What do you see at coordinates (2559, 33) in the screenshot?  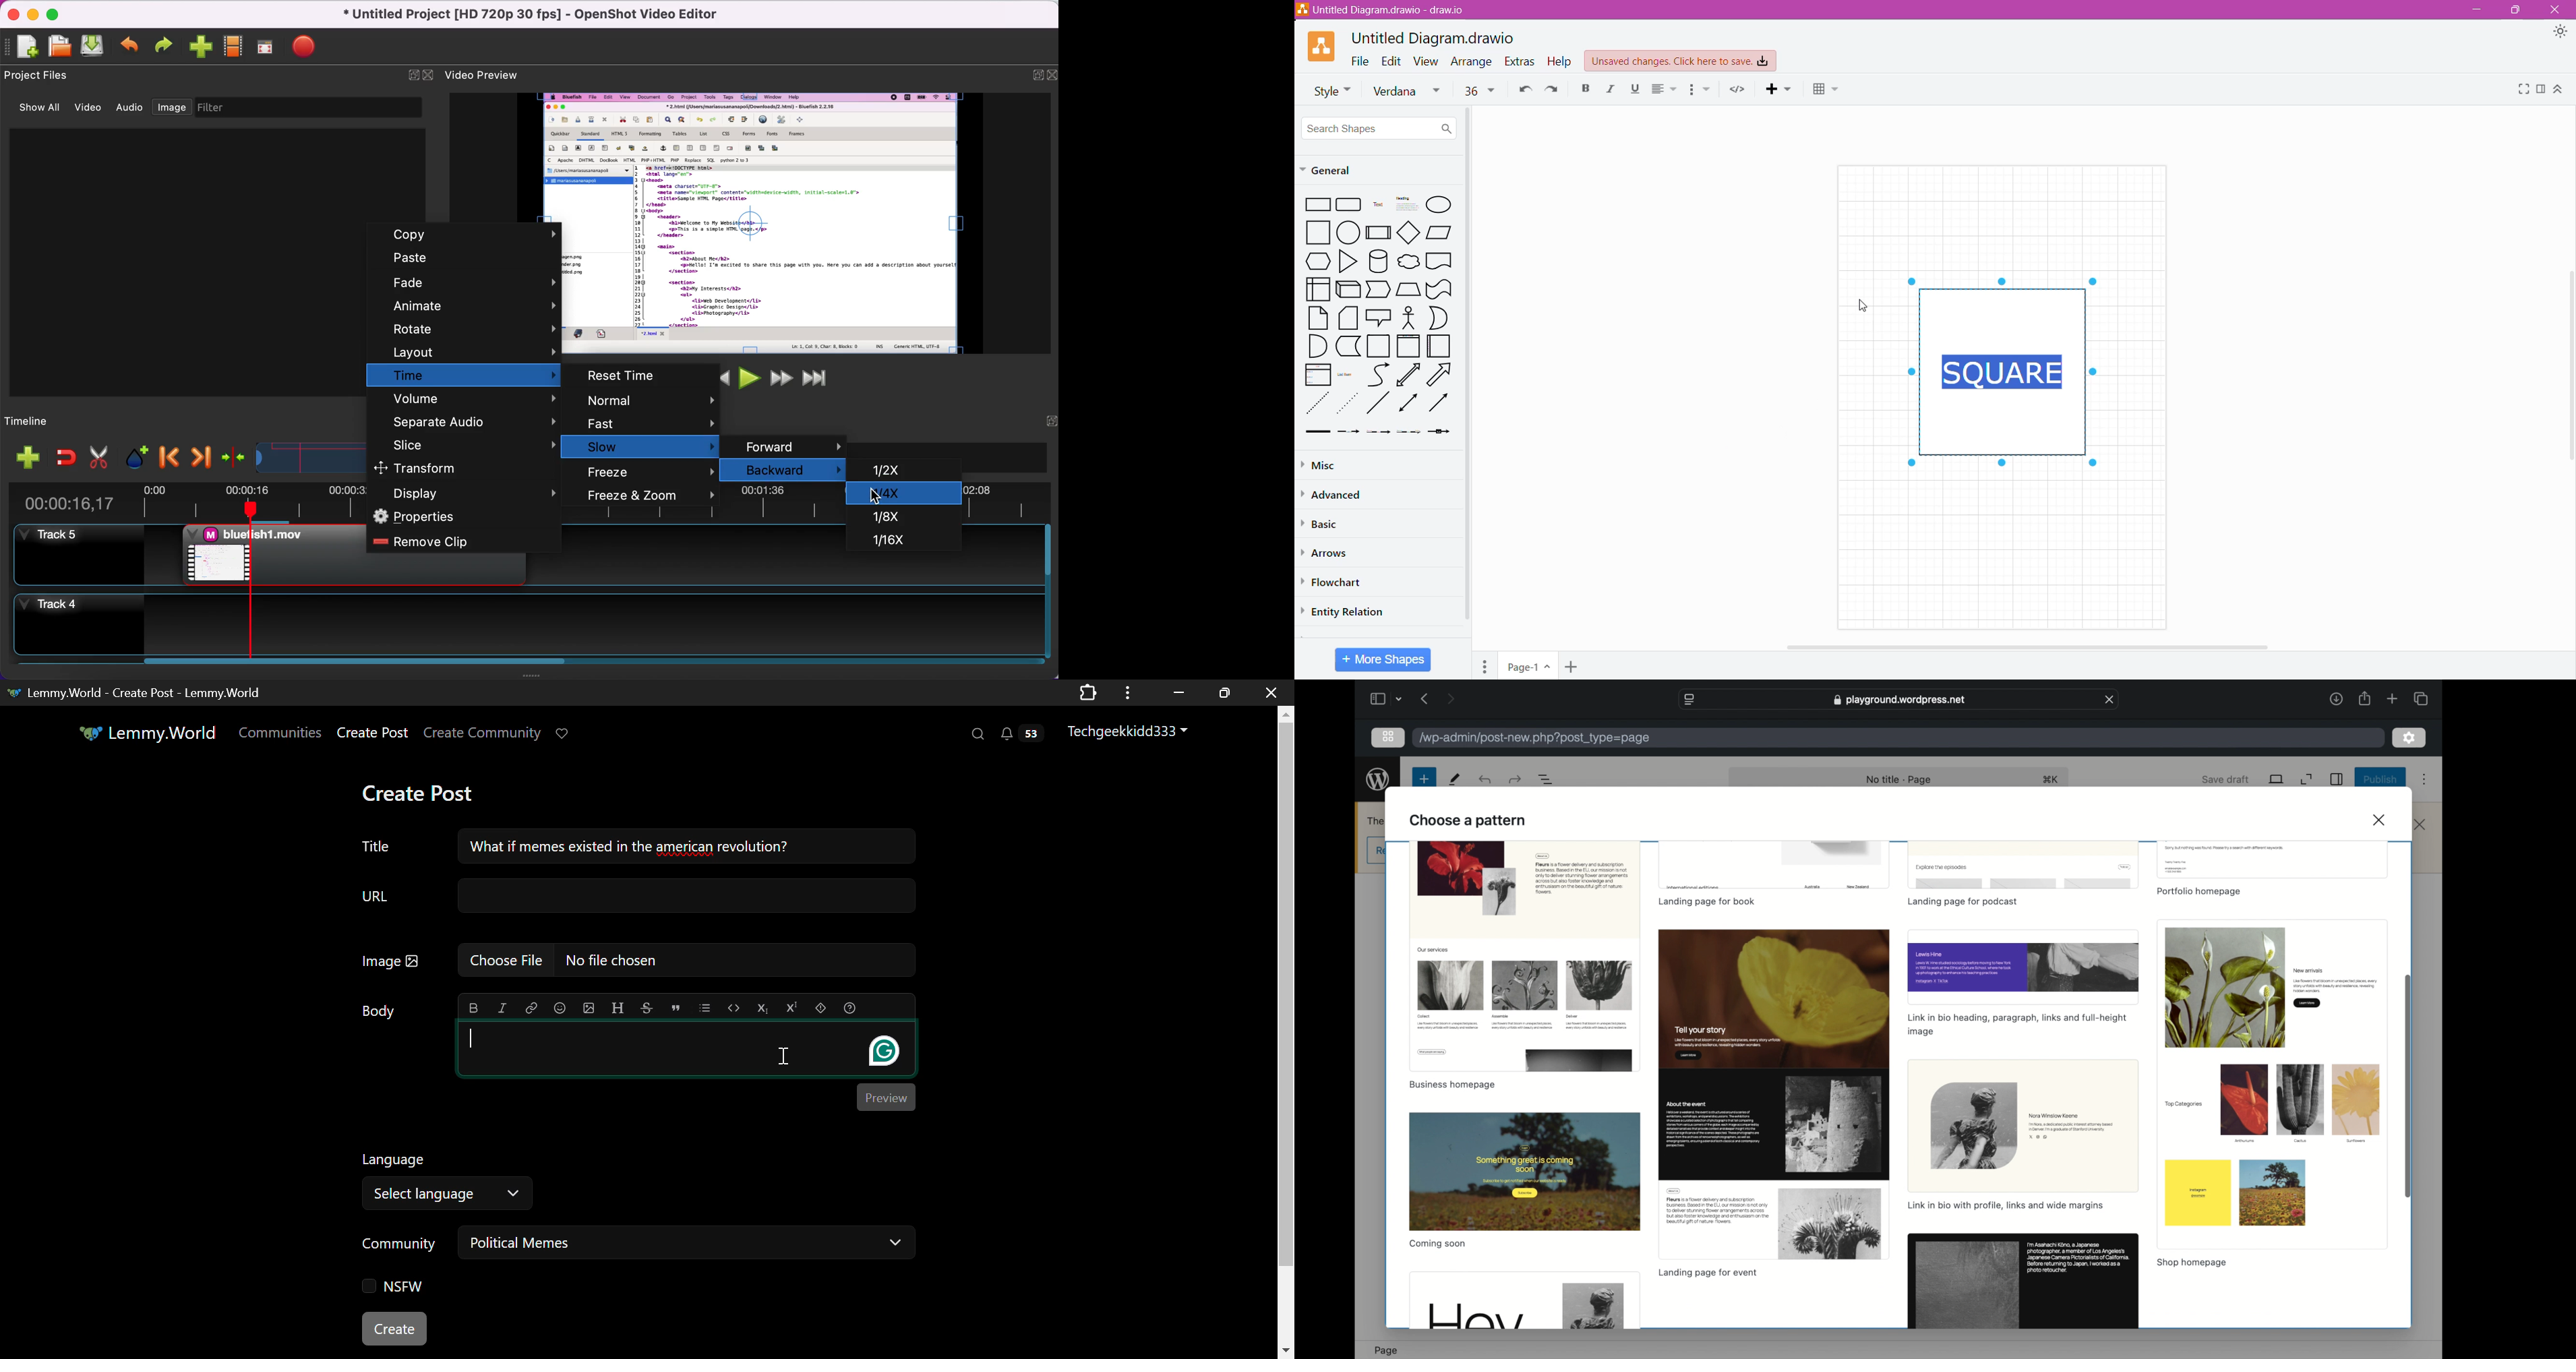 I see `Appearance` at bounding box center [2559, 33].